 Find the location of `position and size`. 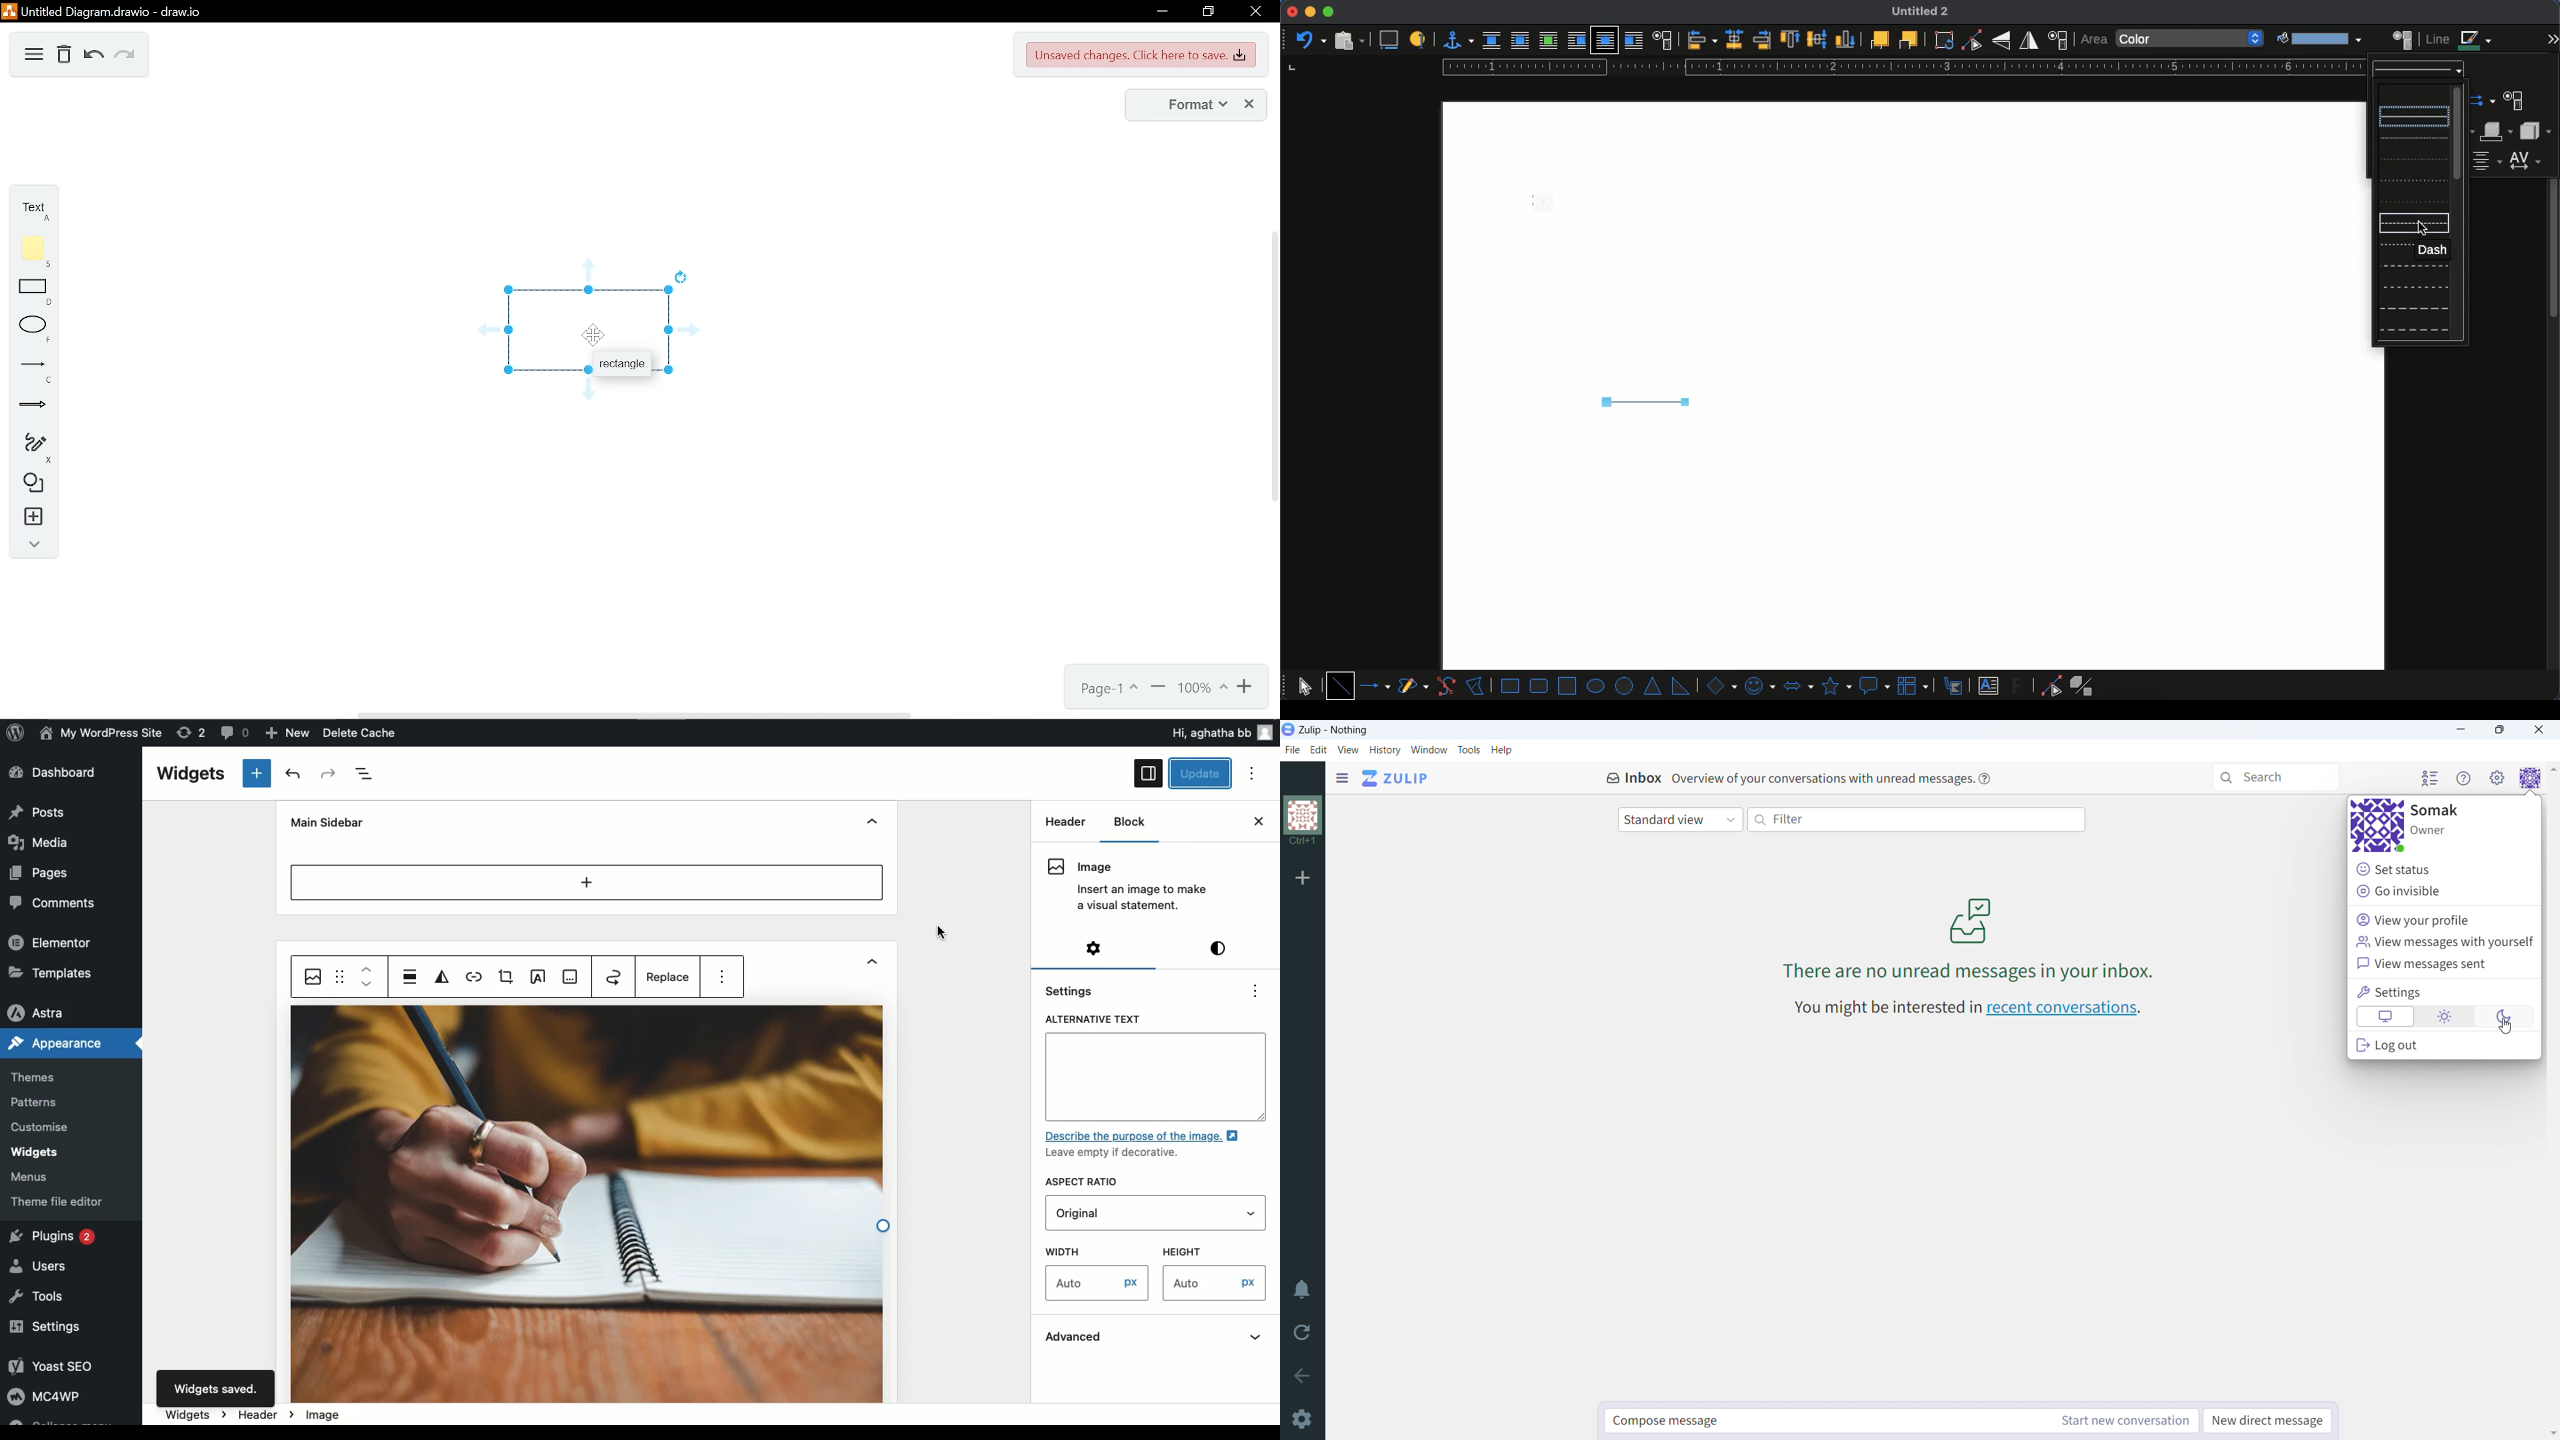

position and size is located at coordinates (2057, 40).